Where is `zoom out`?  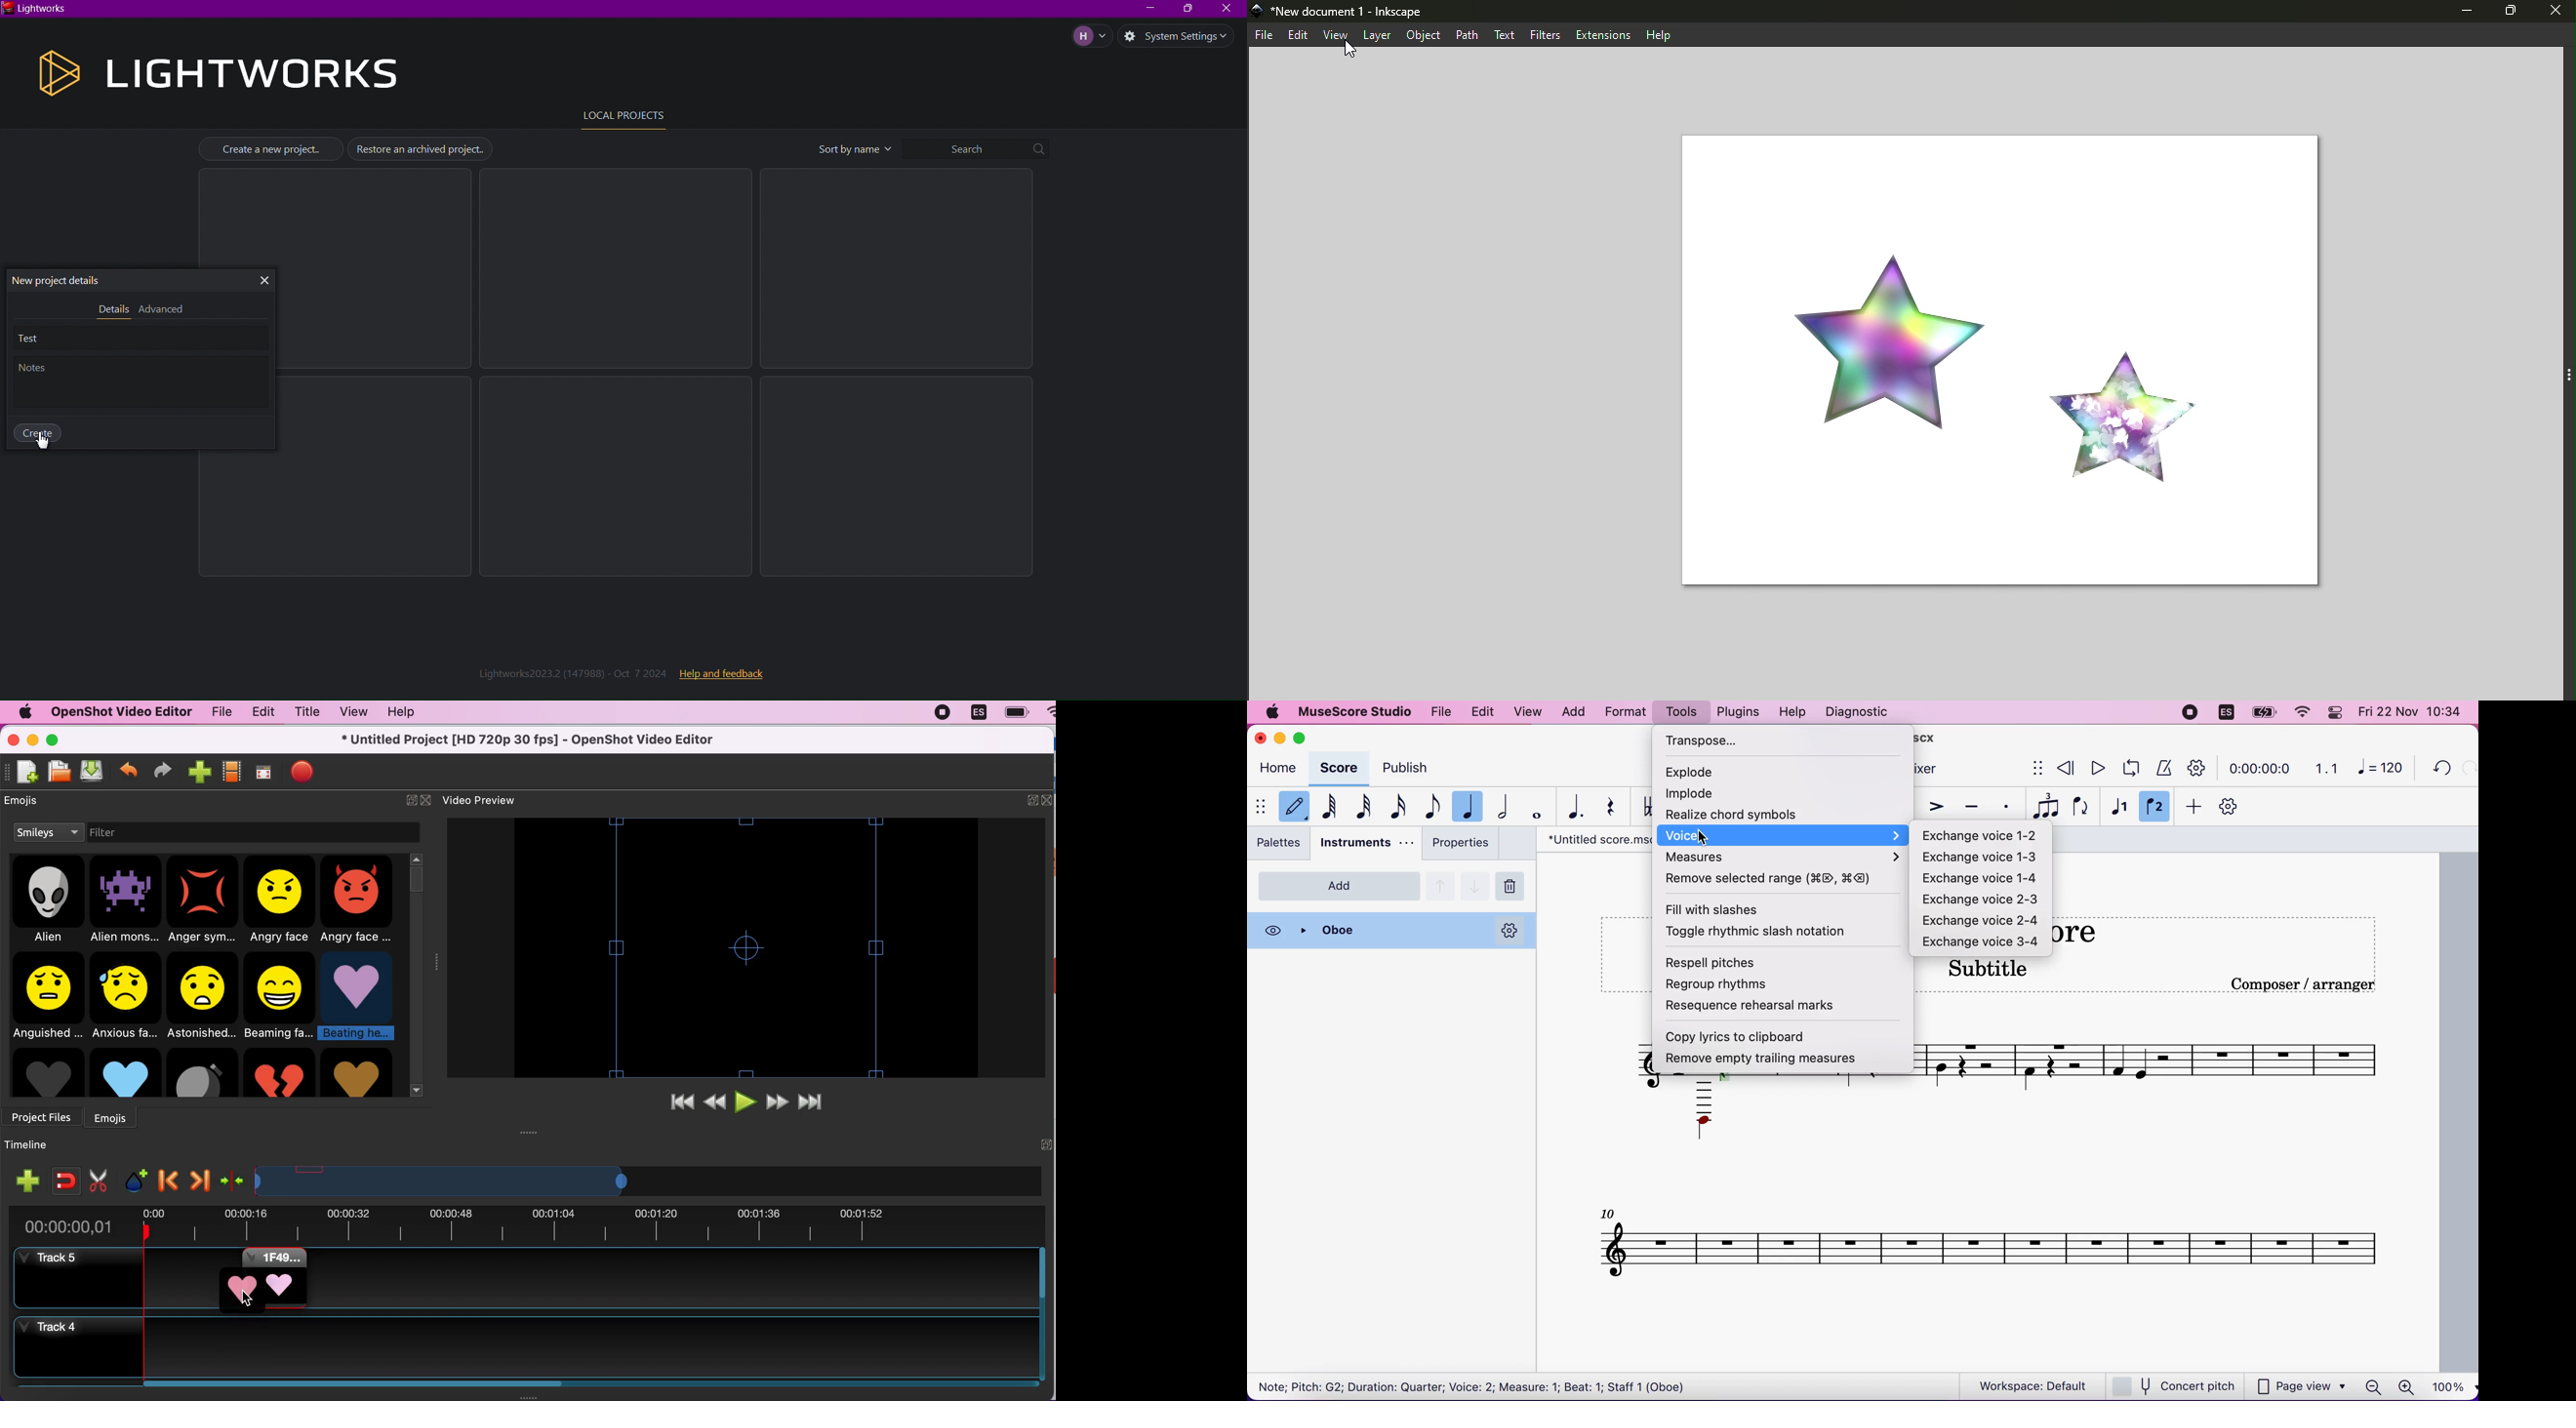 zoom out is located at coordinates (2373, 1384).